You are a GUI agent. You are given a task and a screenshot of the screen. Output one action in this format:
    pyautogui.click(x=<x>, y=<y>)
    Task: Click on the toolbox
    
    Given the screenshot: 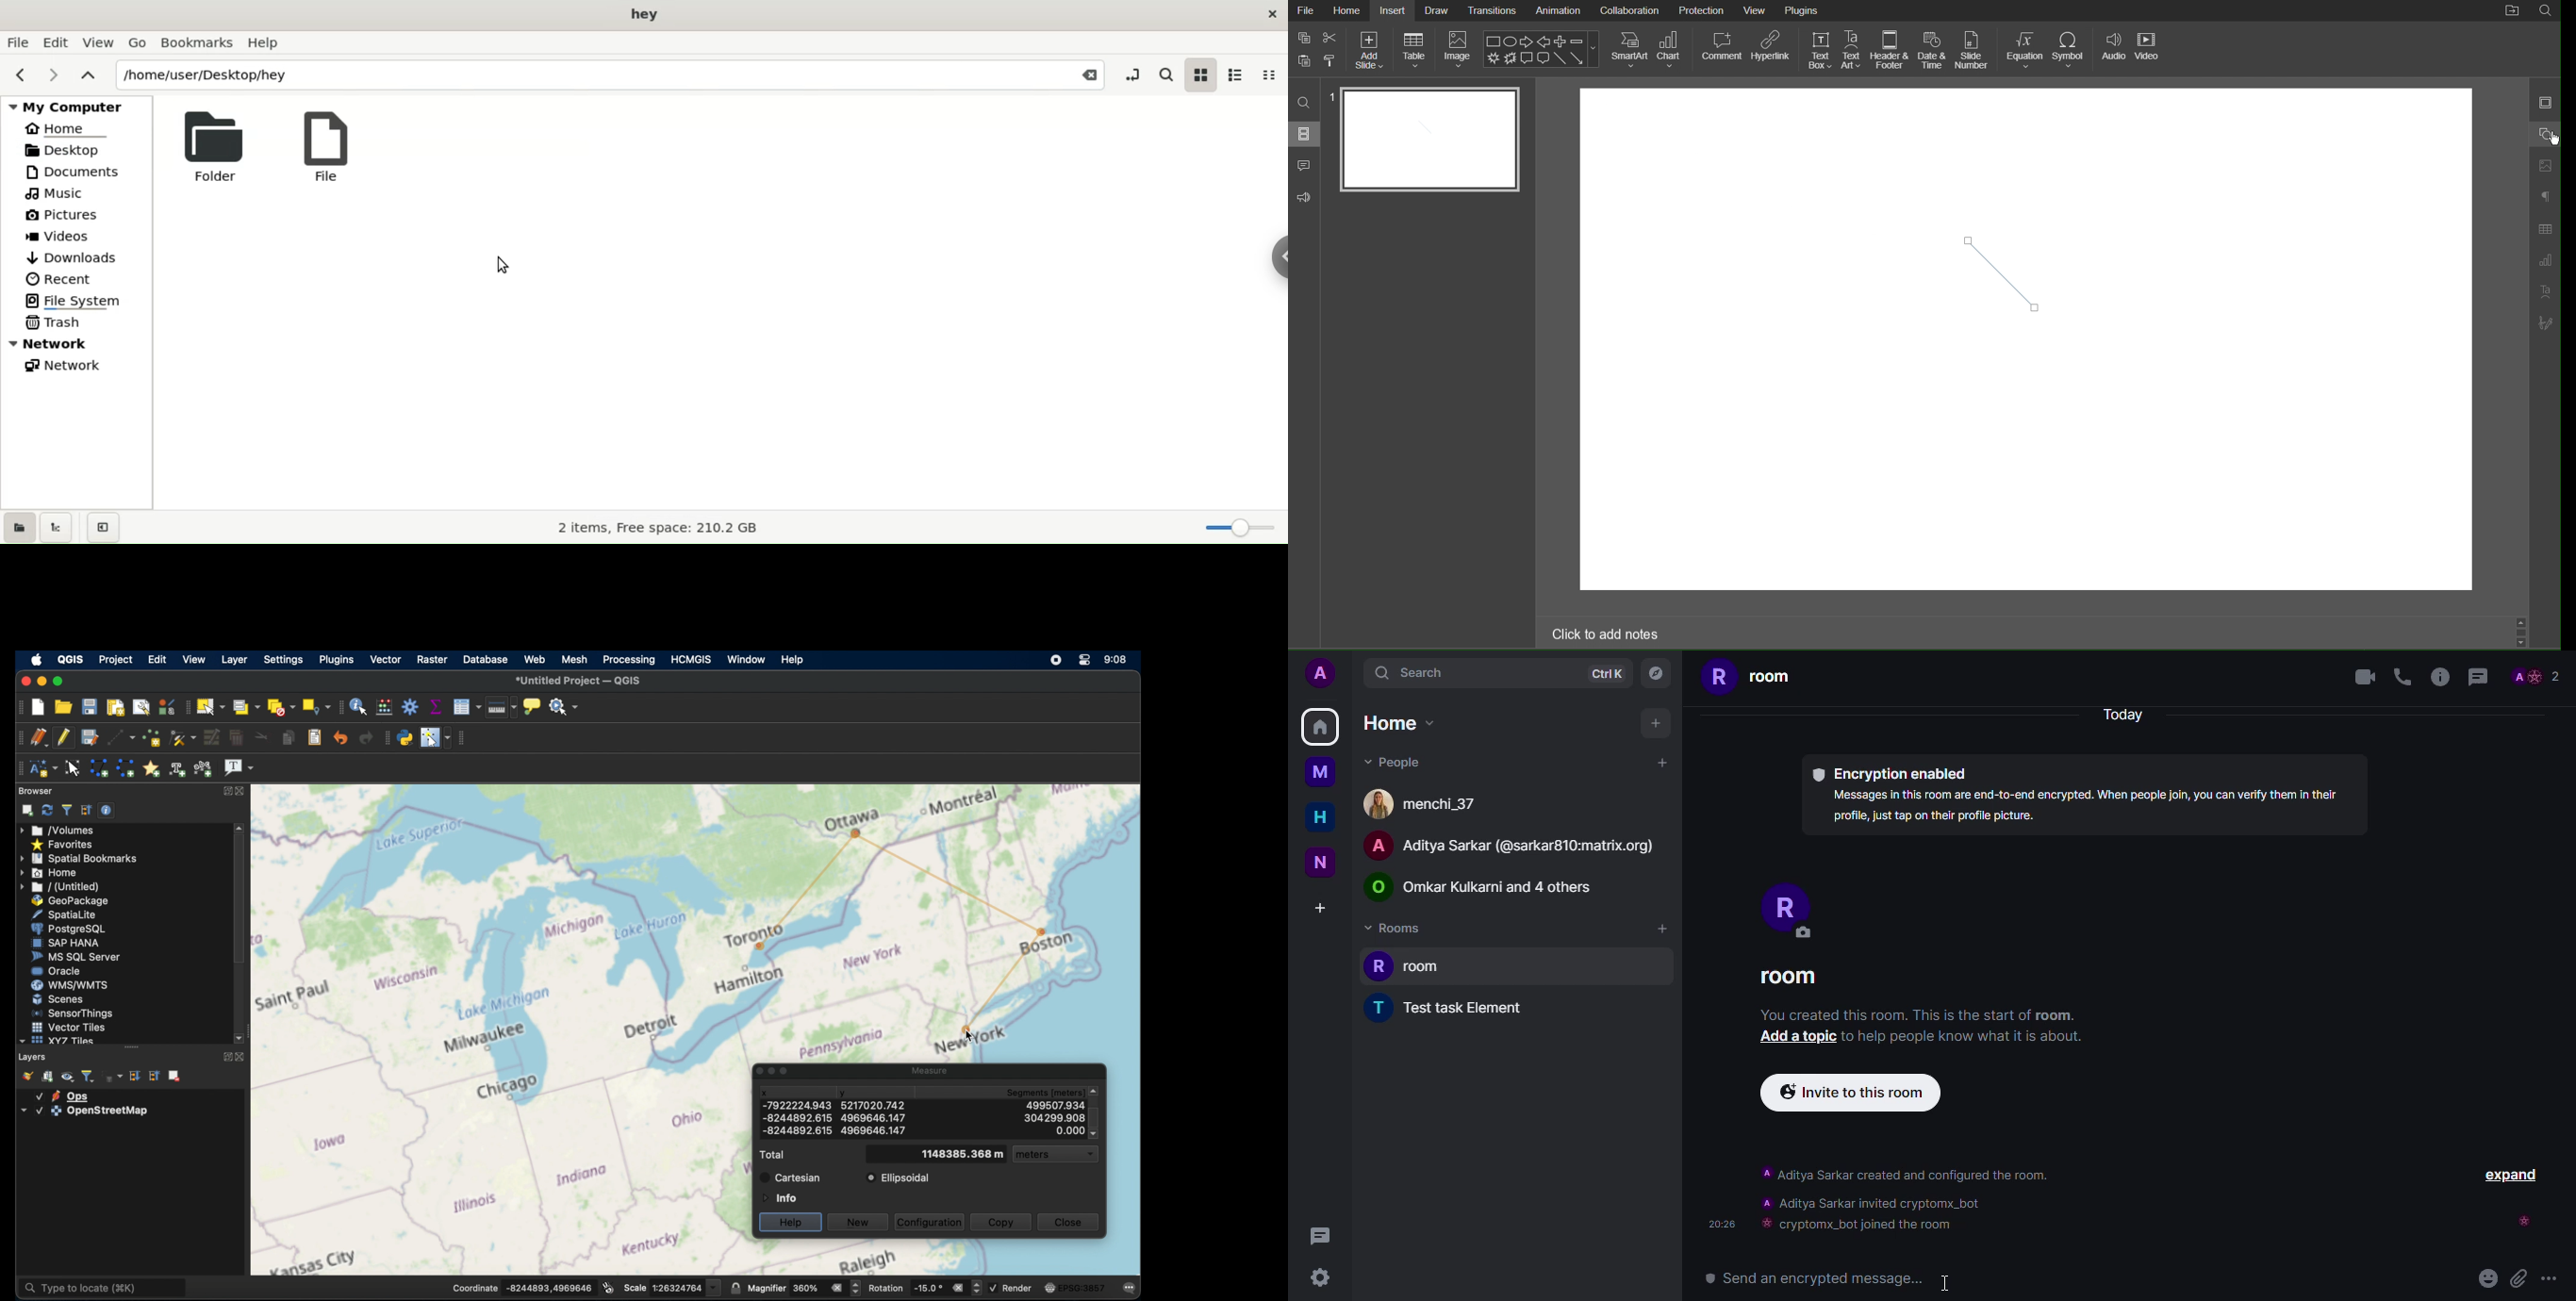 What is the action you would take?
    pyautogui.click(x=411, y=706)
    